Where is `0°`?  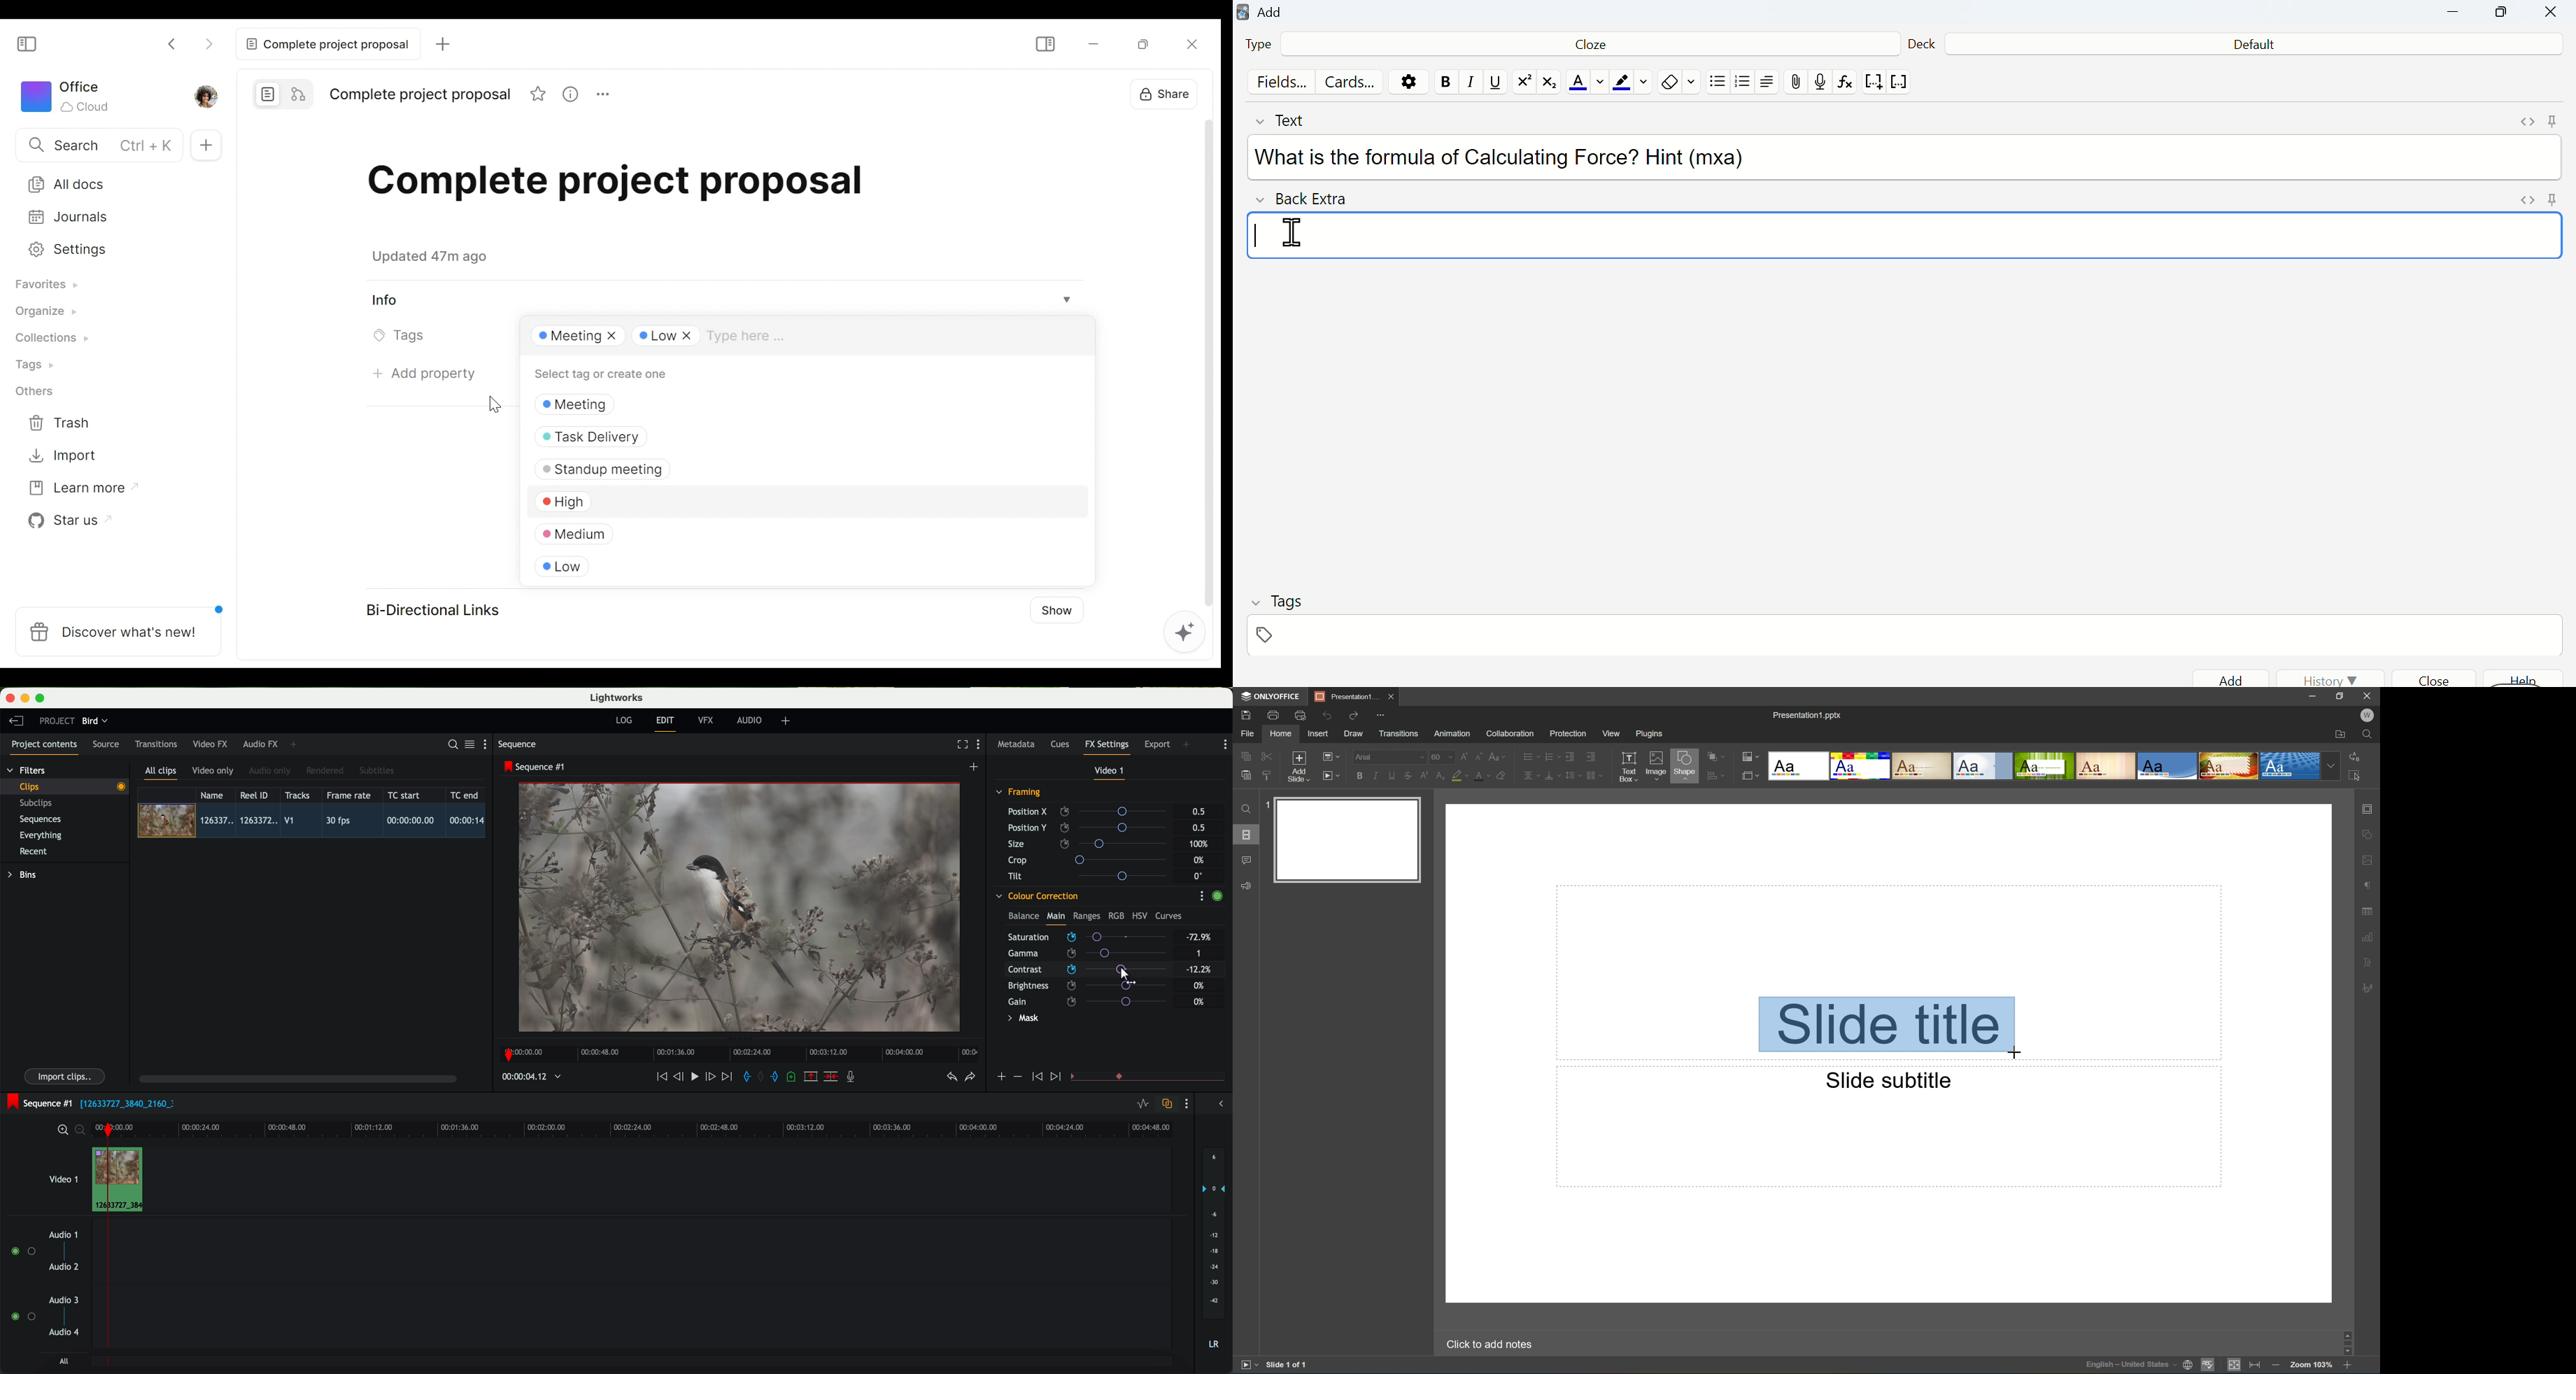
0° is located at coordinates (1199, 876).